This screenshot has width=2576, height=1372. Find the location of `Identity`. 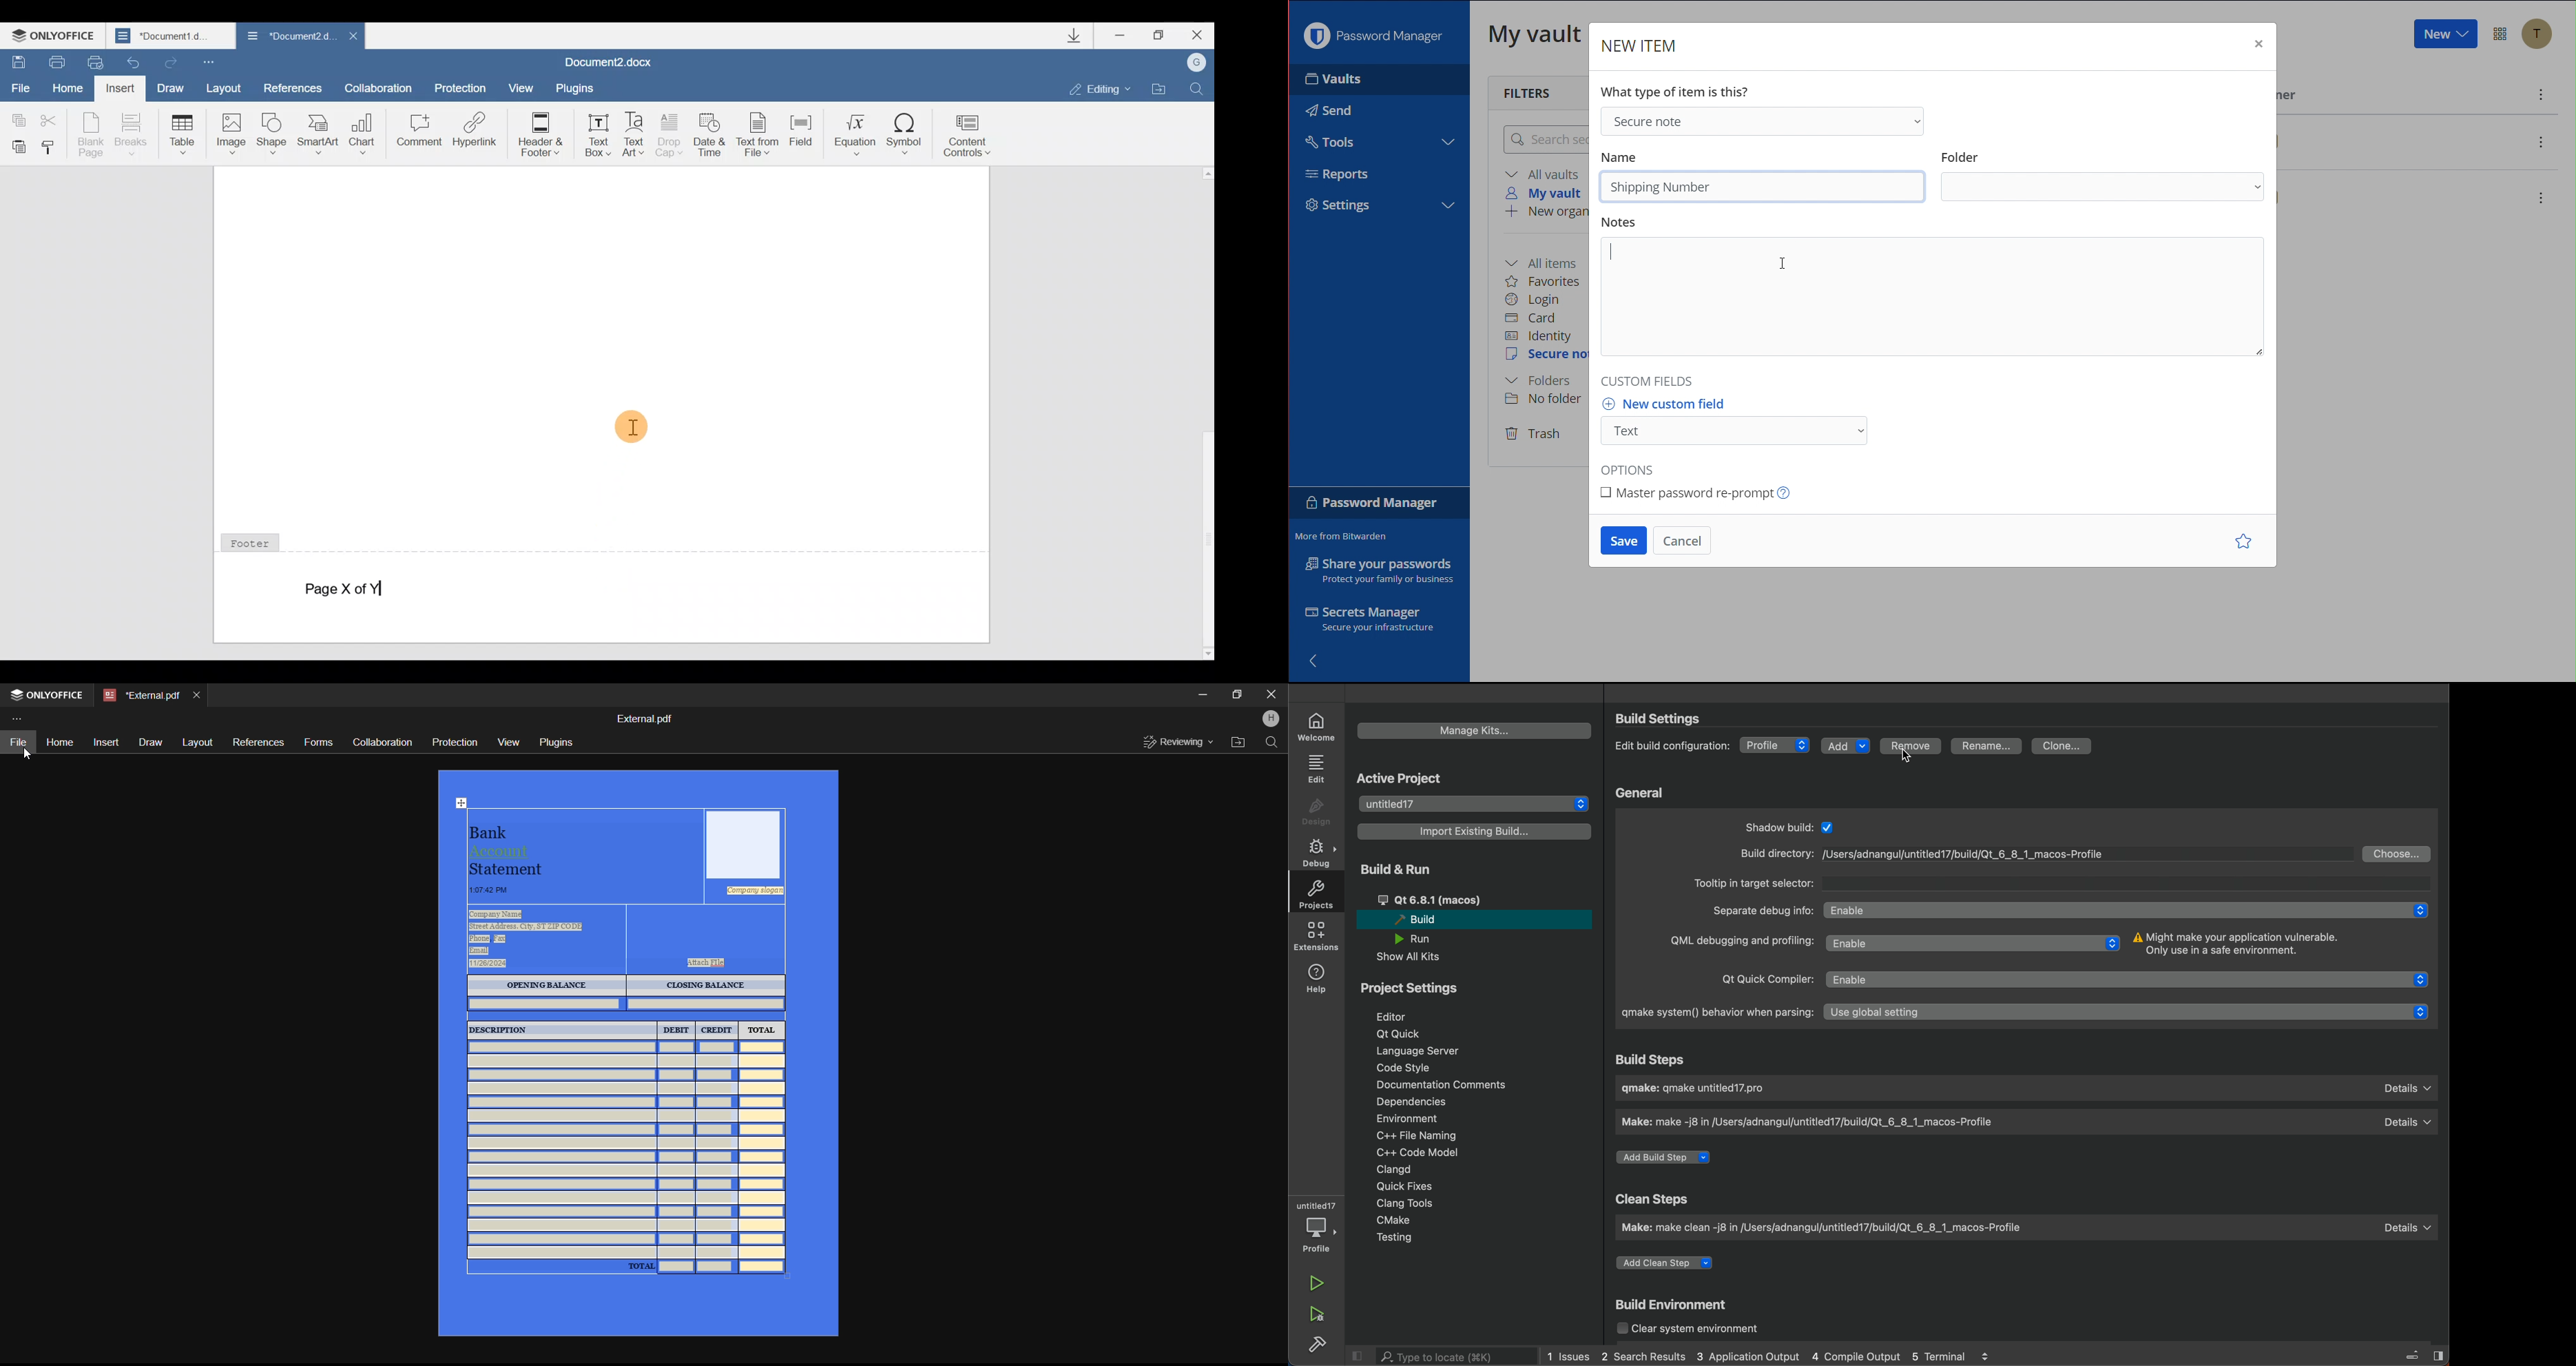

Identity is located at coordinates (1541, 338).